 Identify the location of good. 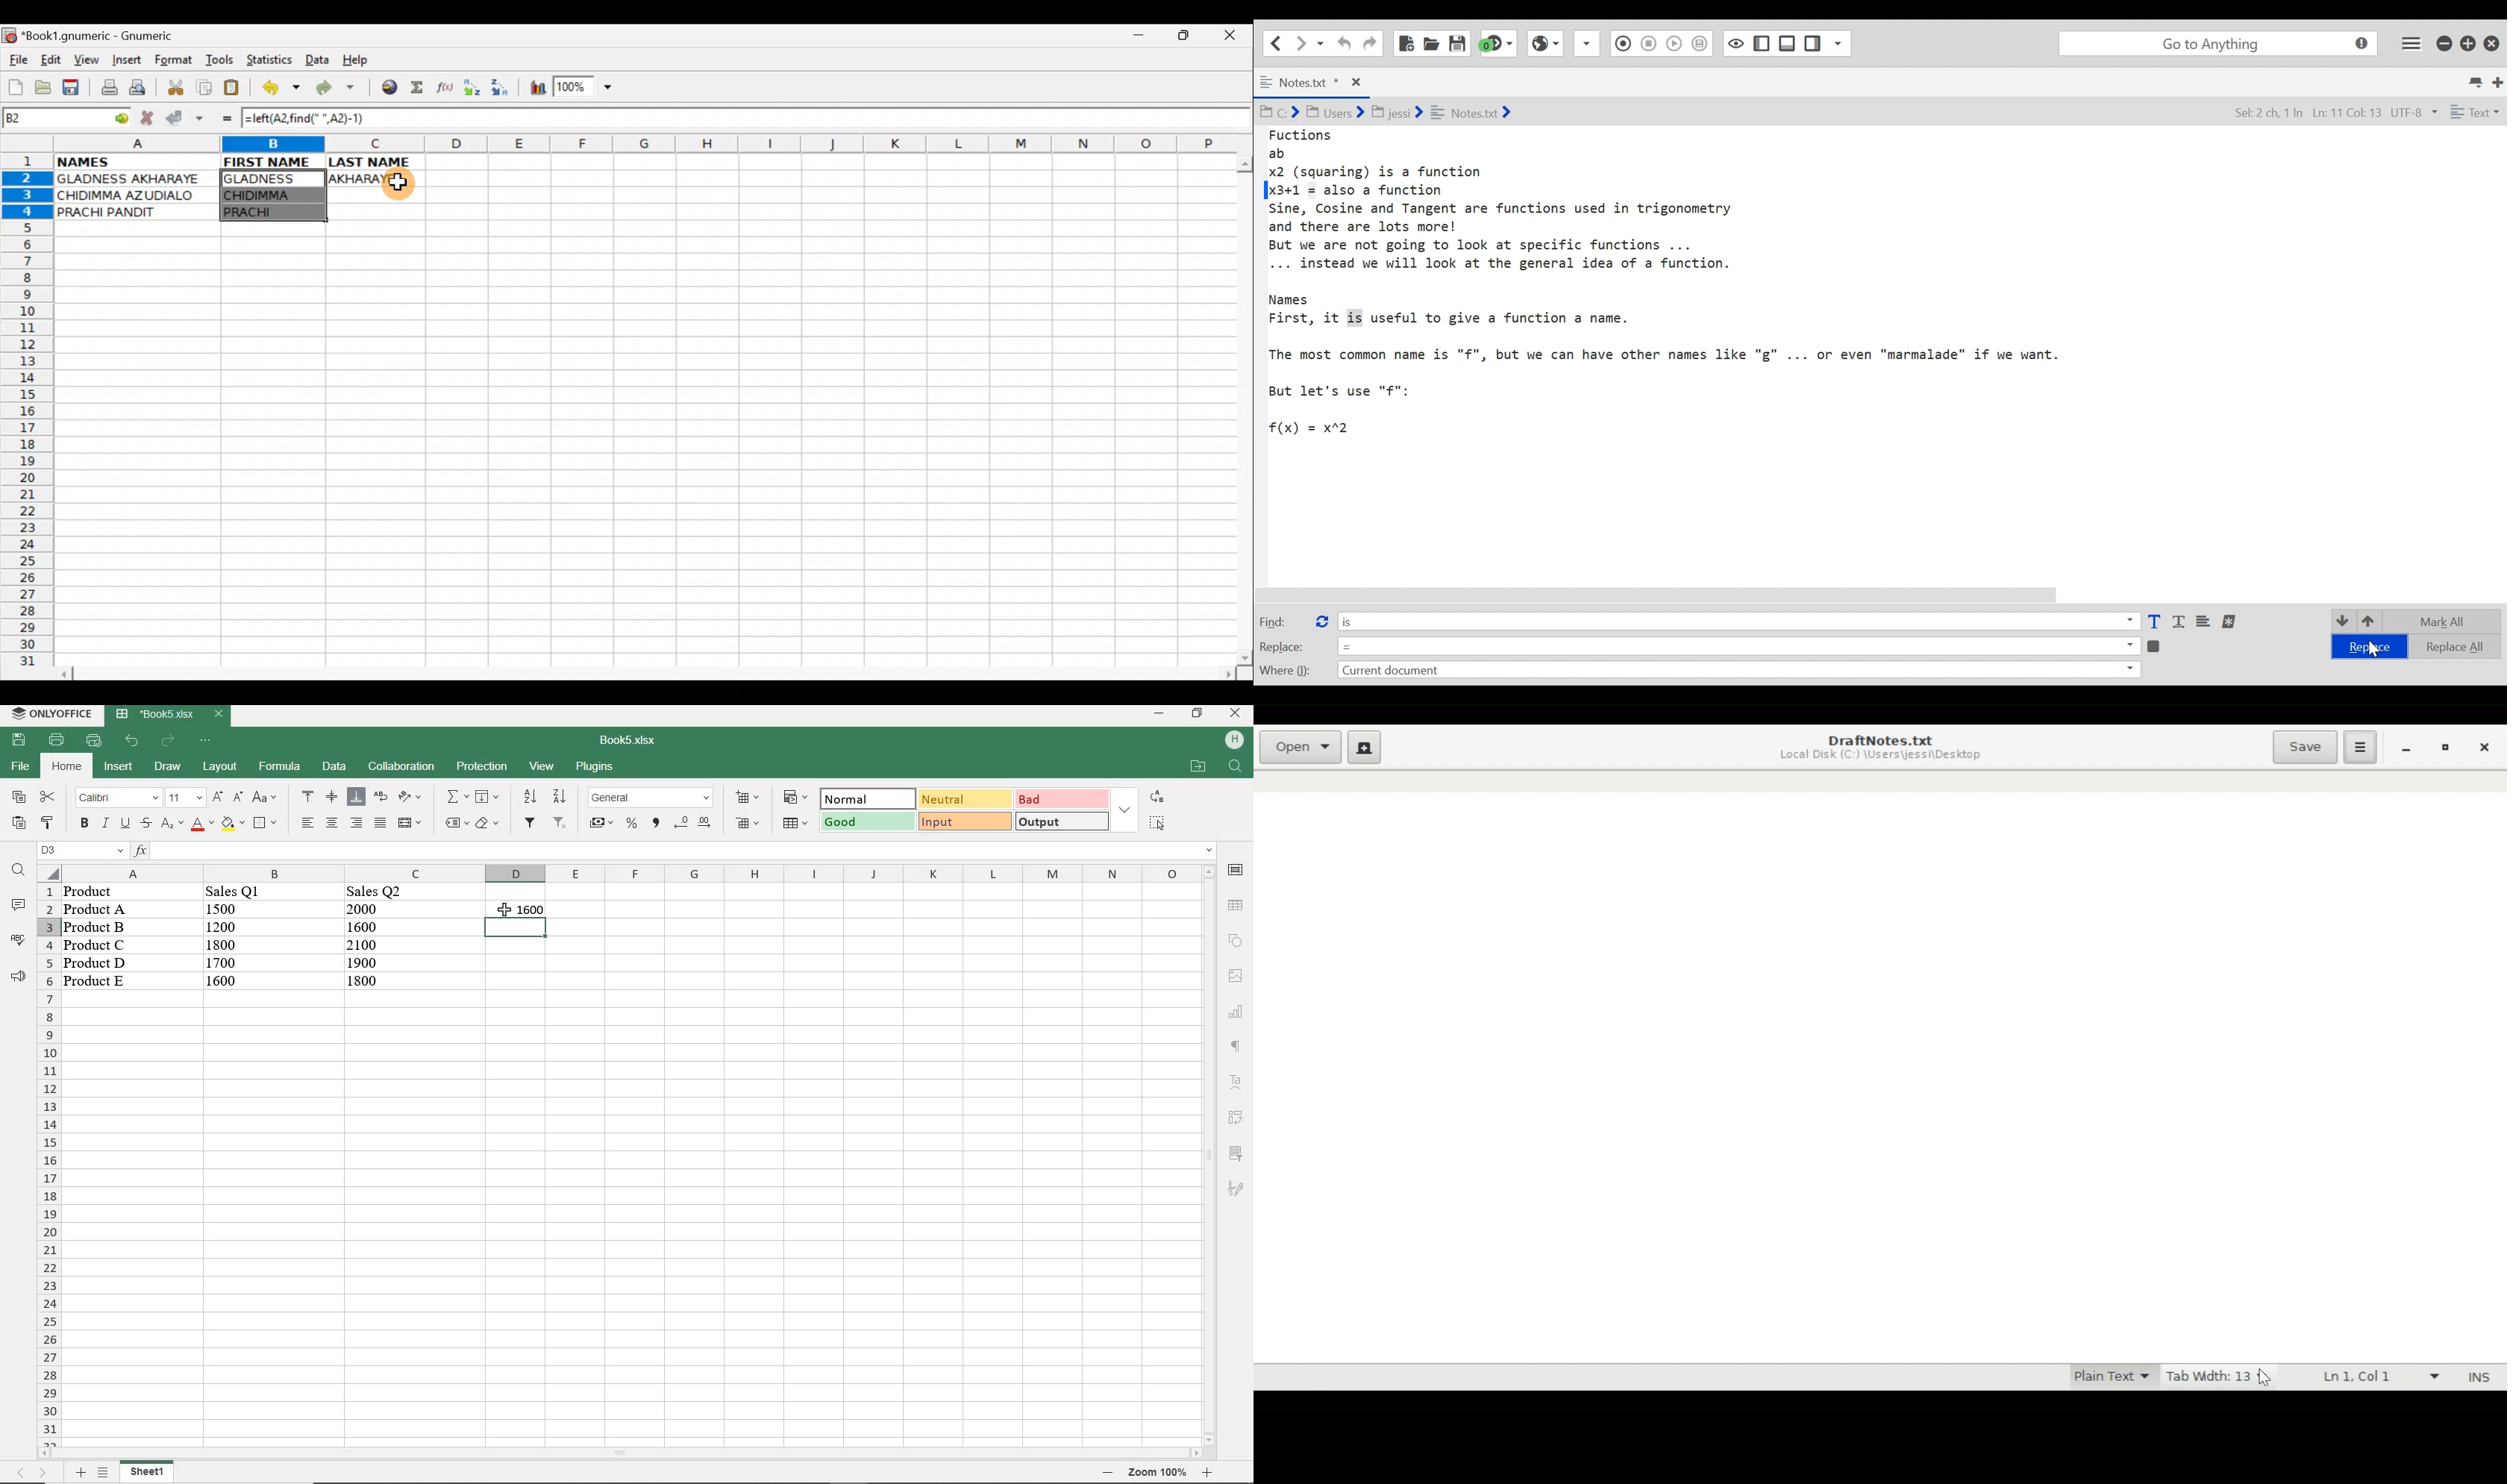
(866, 821).